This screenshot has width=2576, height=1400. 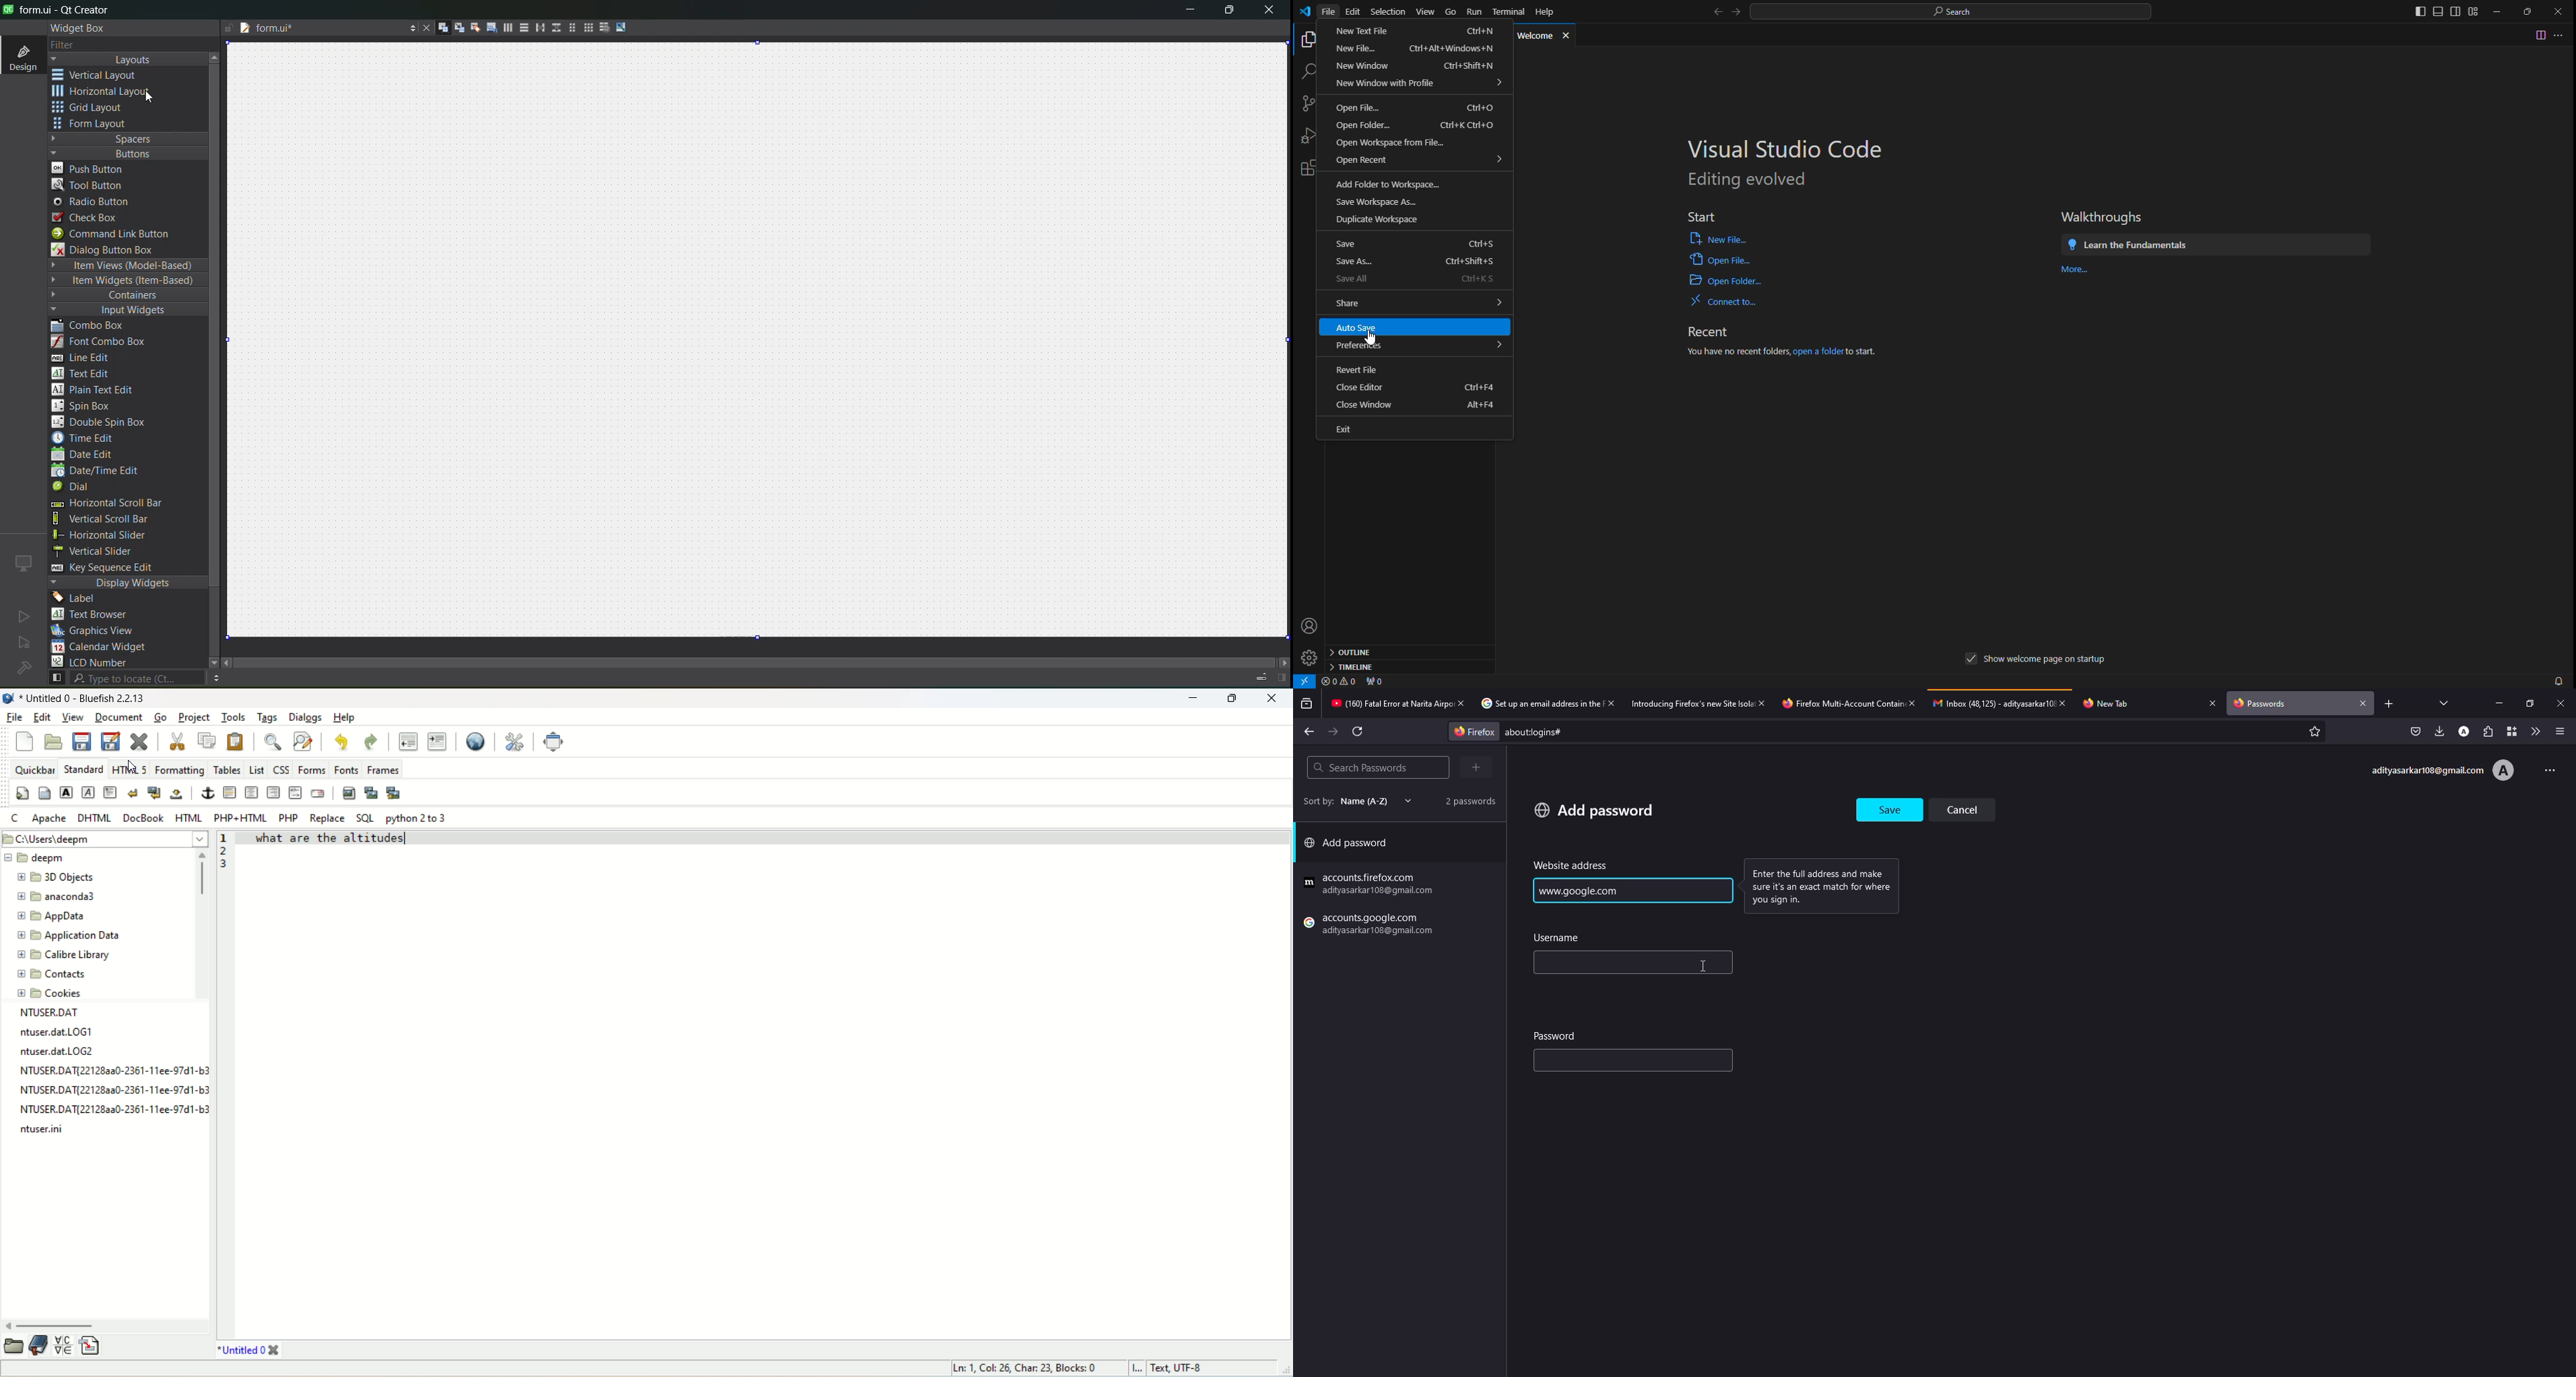 I want to click on close, so click(x=1763, y=703).